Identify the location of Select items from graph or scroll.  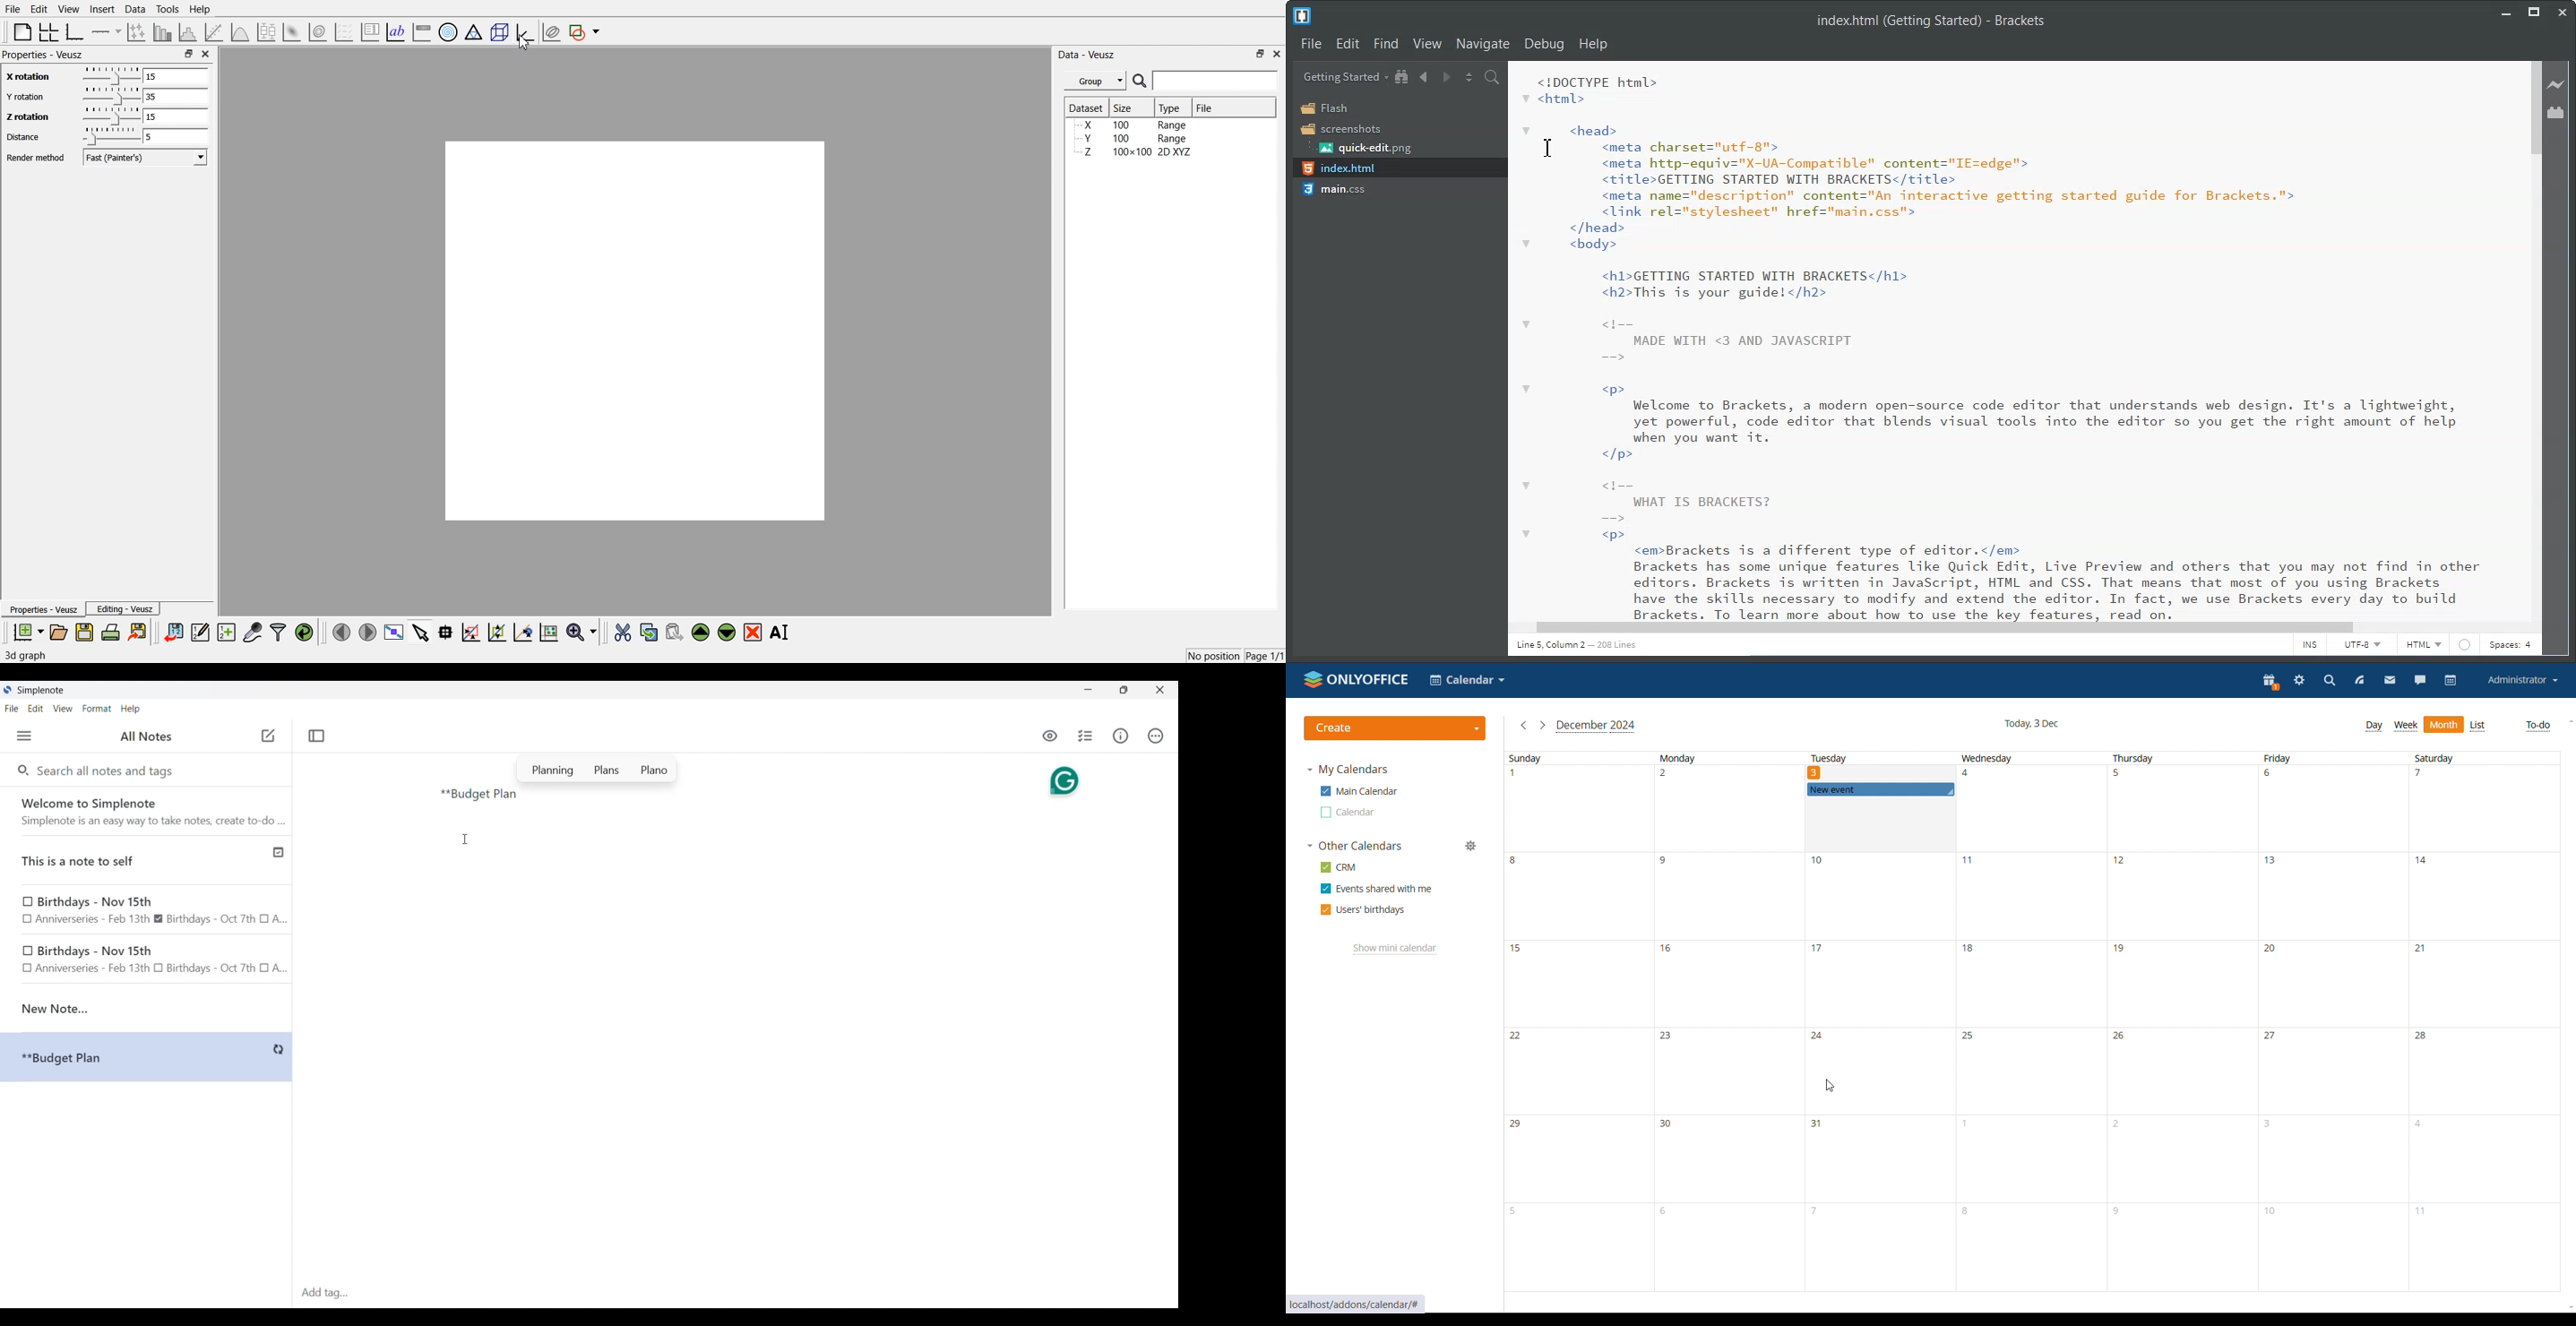
(421, 631).